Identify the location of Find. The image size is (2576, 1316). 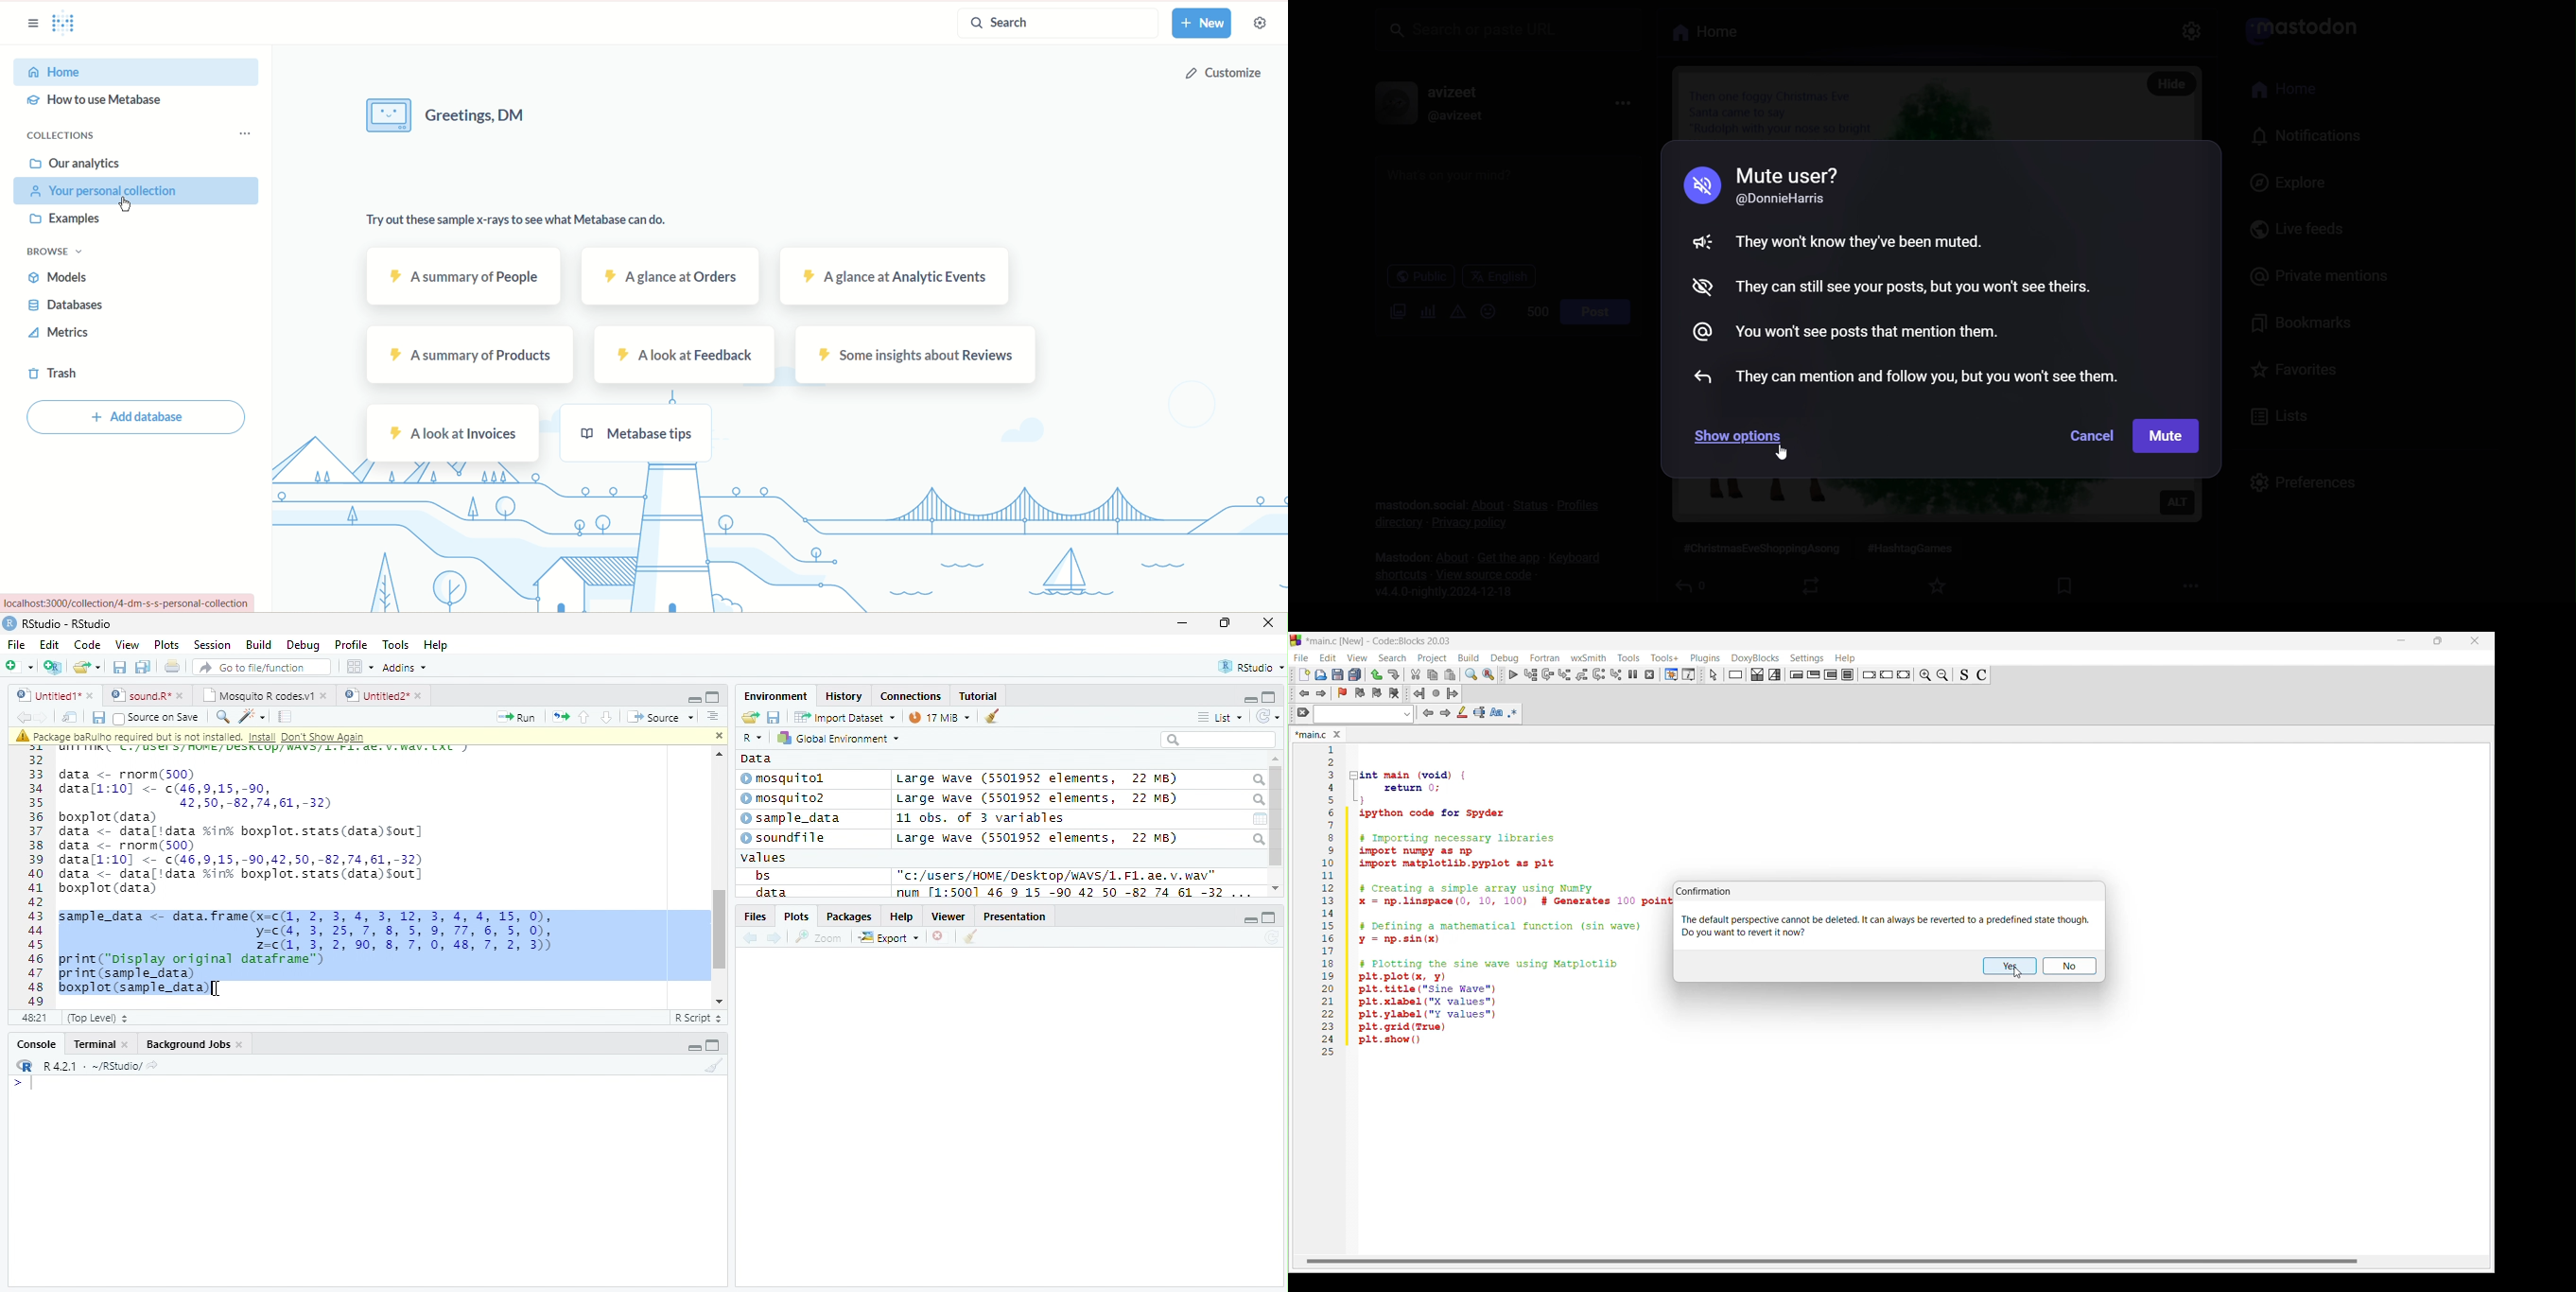
(222, 717).